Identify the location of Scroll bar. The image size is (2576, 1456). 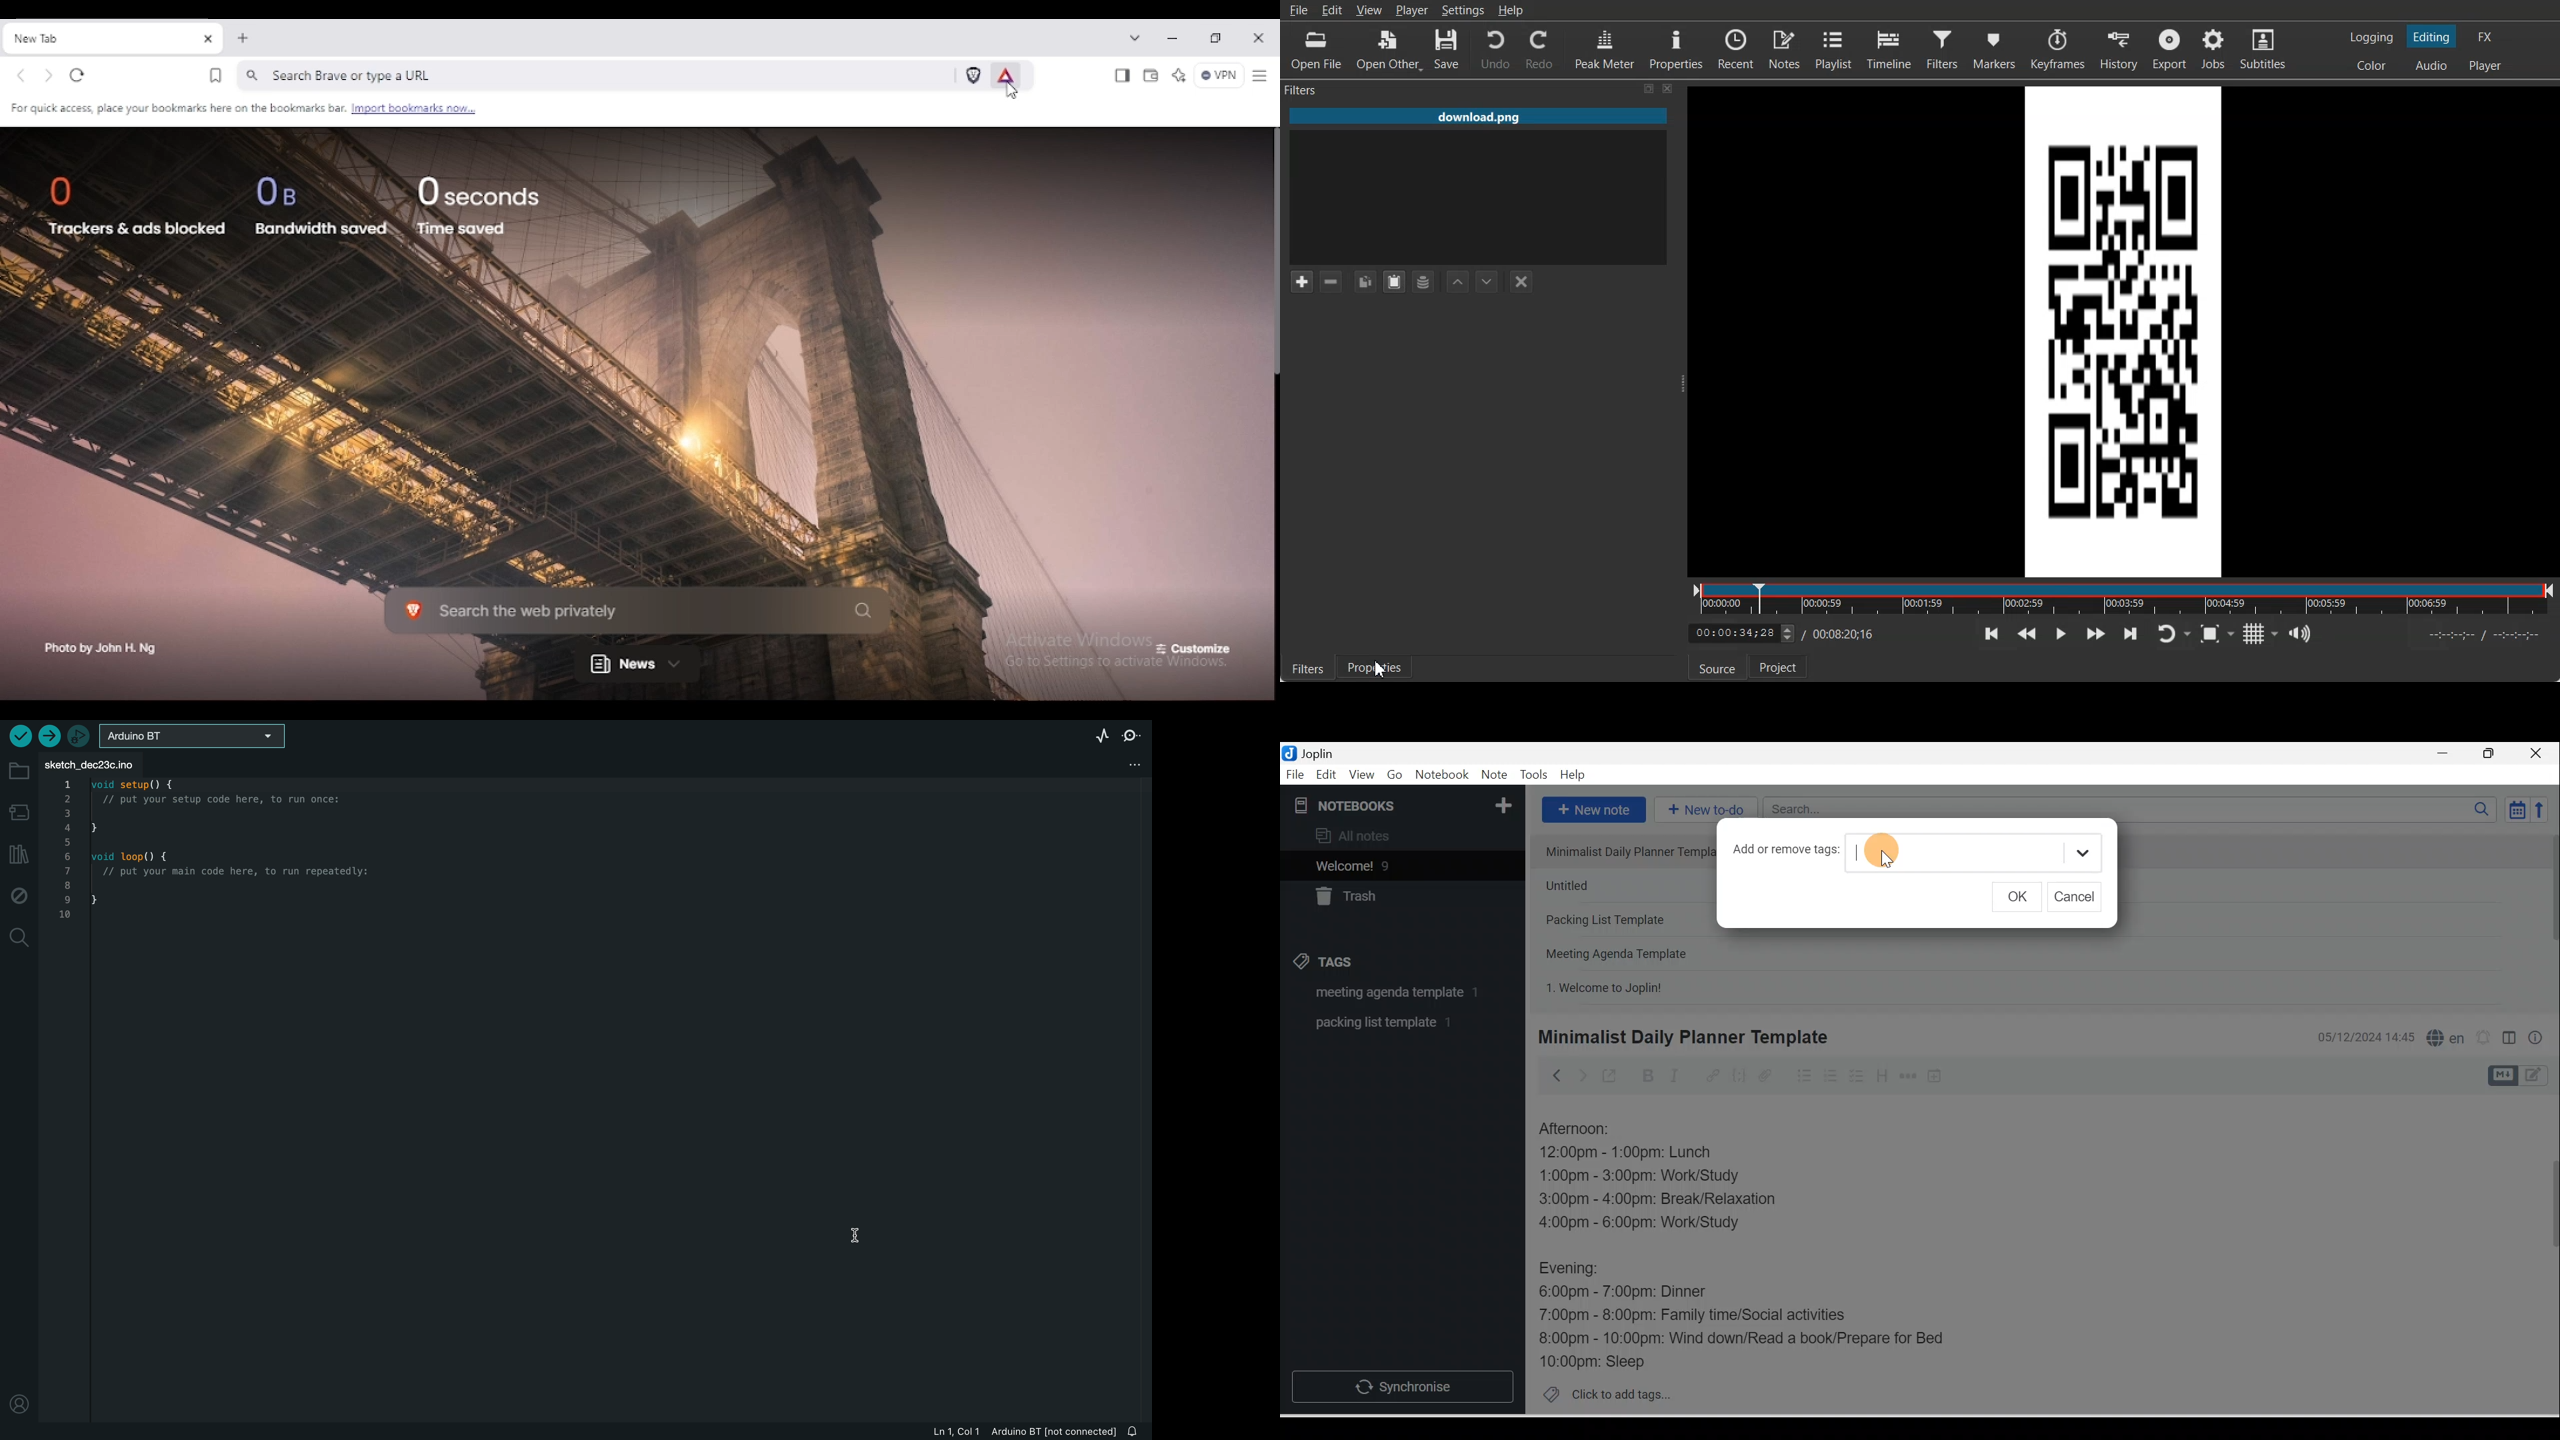
(2549, 917).